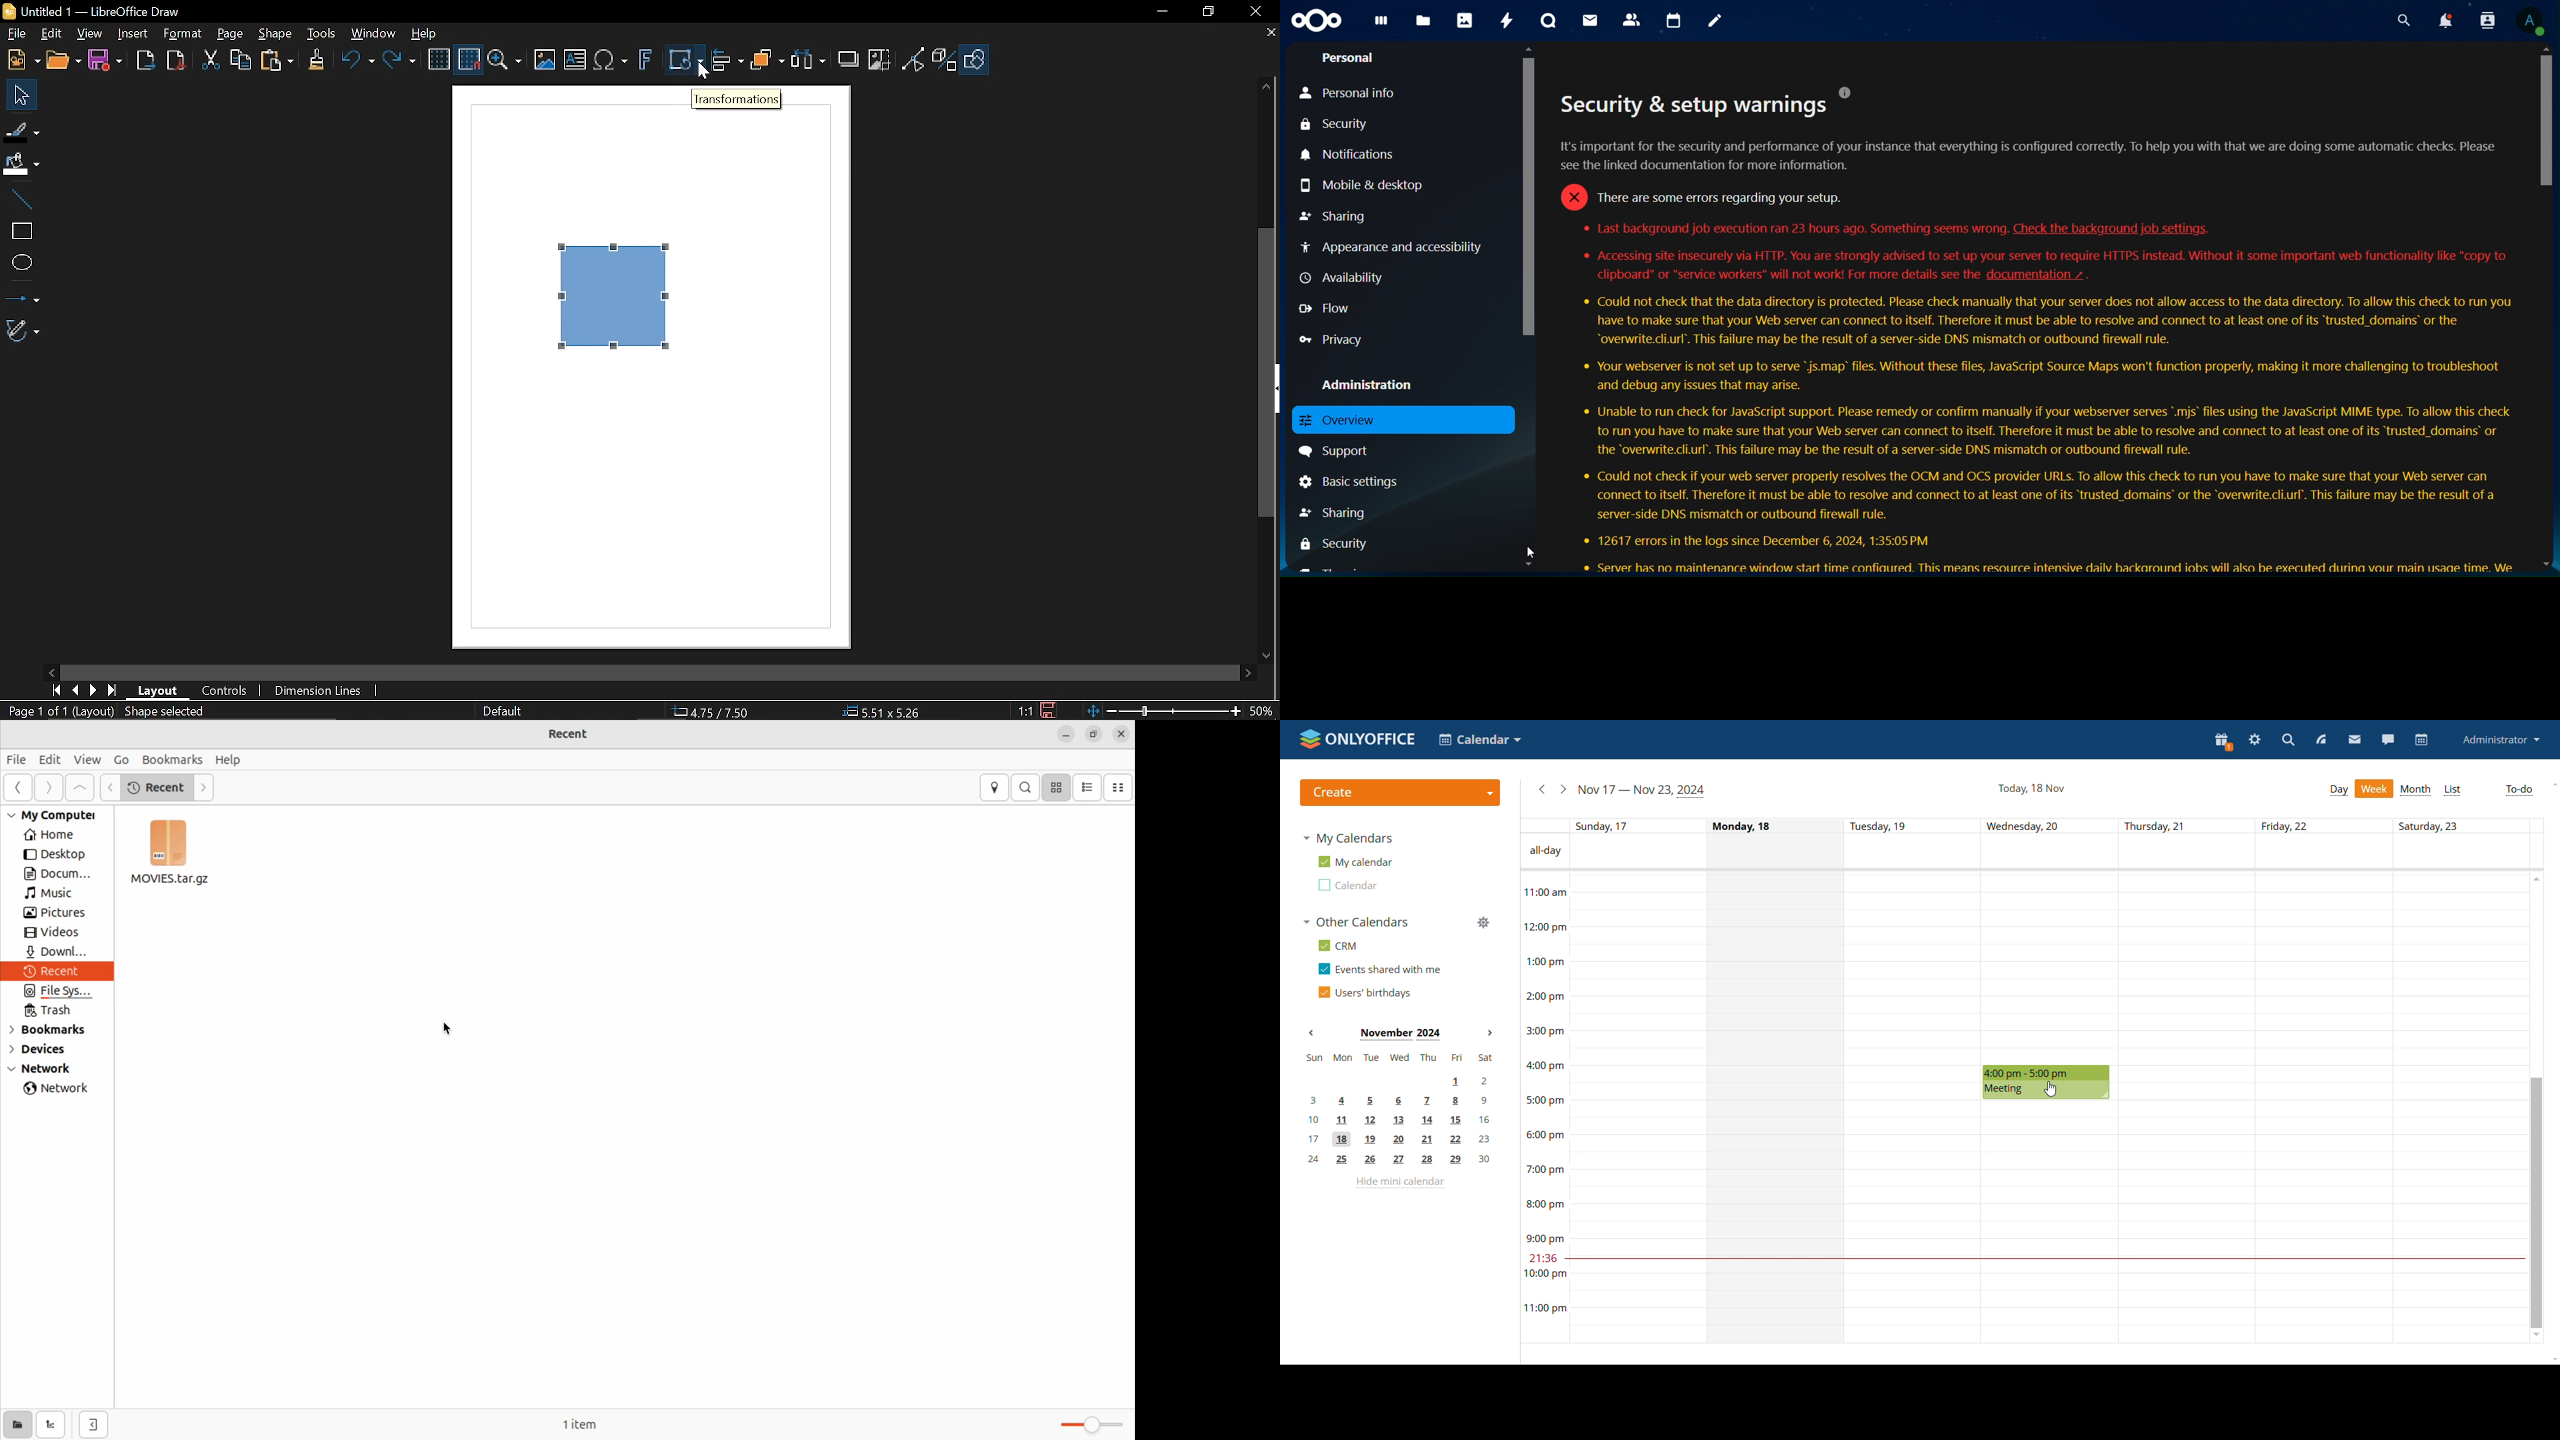 The height and width of the screenshot is (1456, 2576). I want to click on search, so click(2403, 17).